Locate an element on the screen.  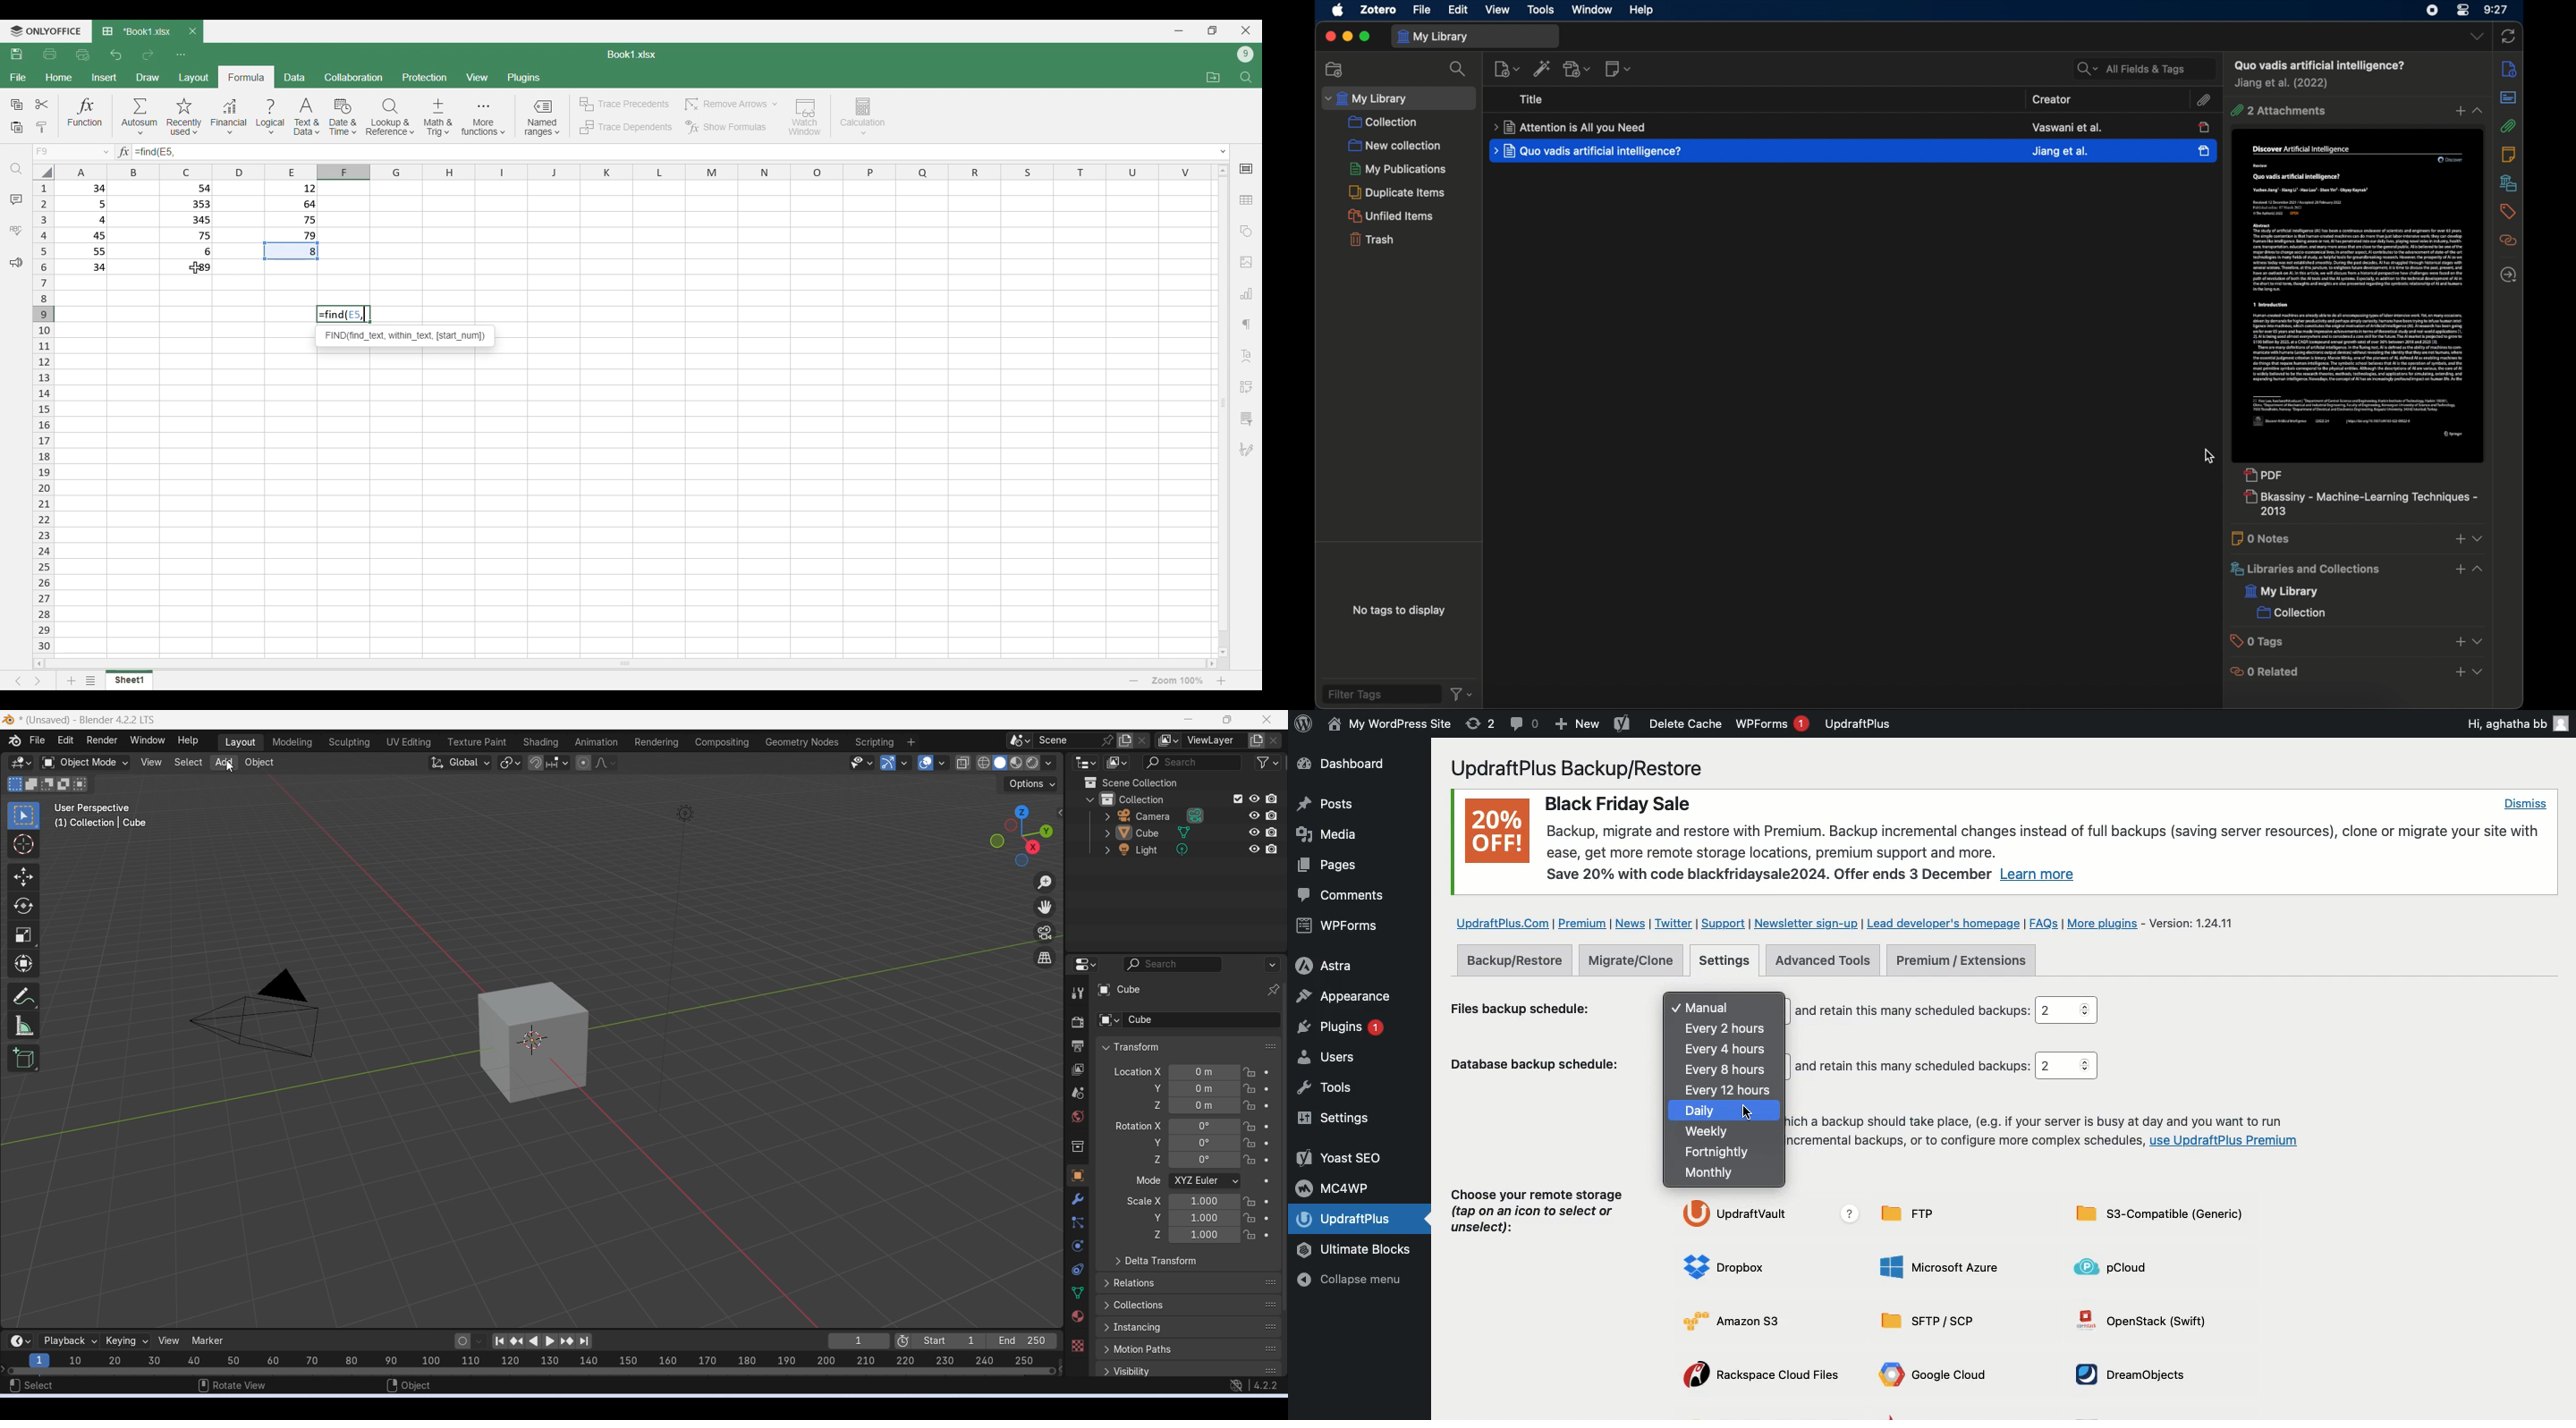
Comments is located at coordinates (1343, 896).